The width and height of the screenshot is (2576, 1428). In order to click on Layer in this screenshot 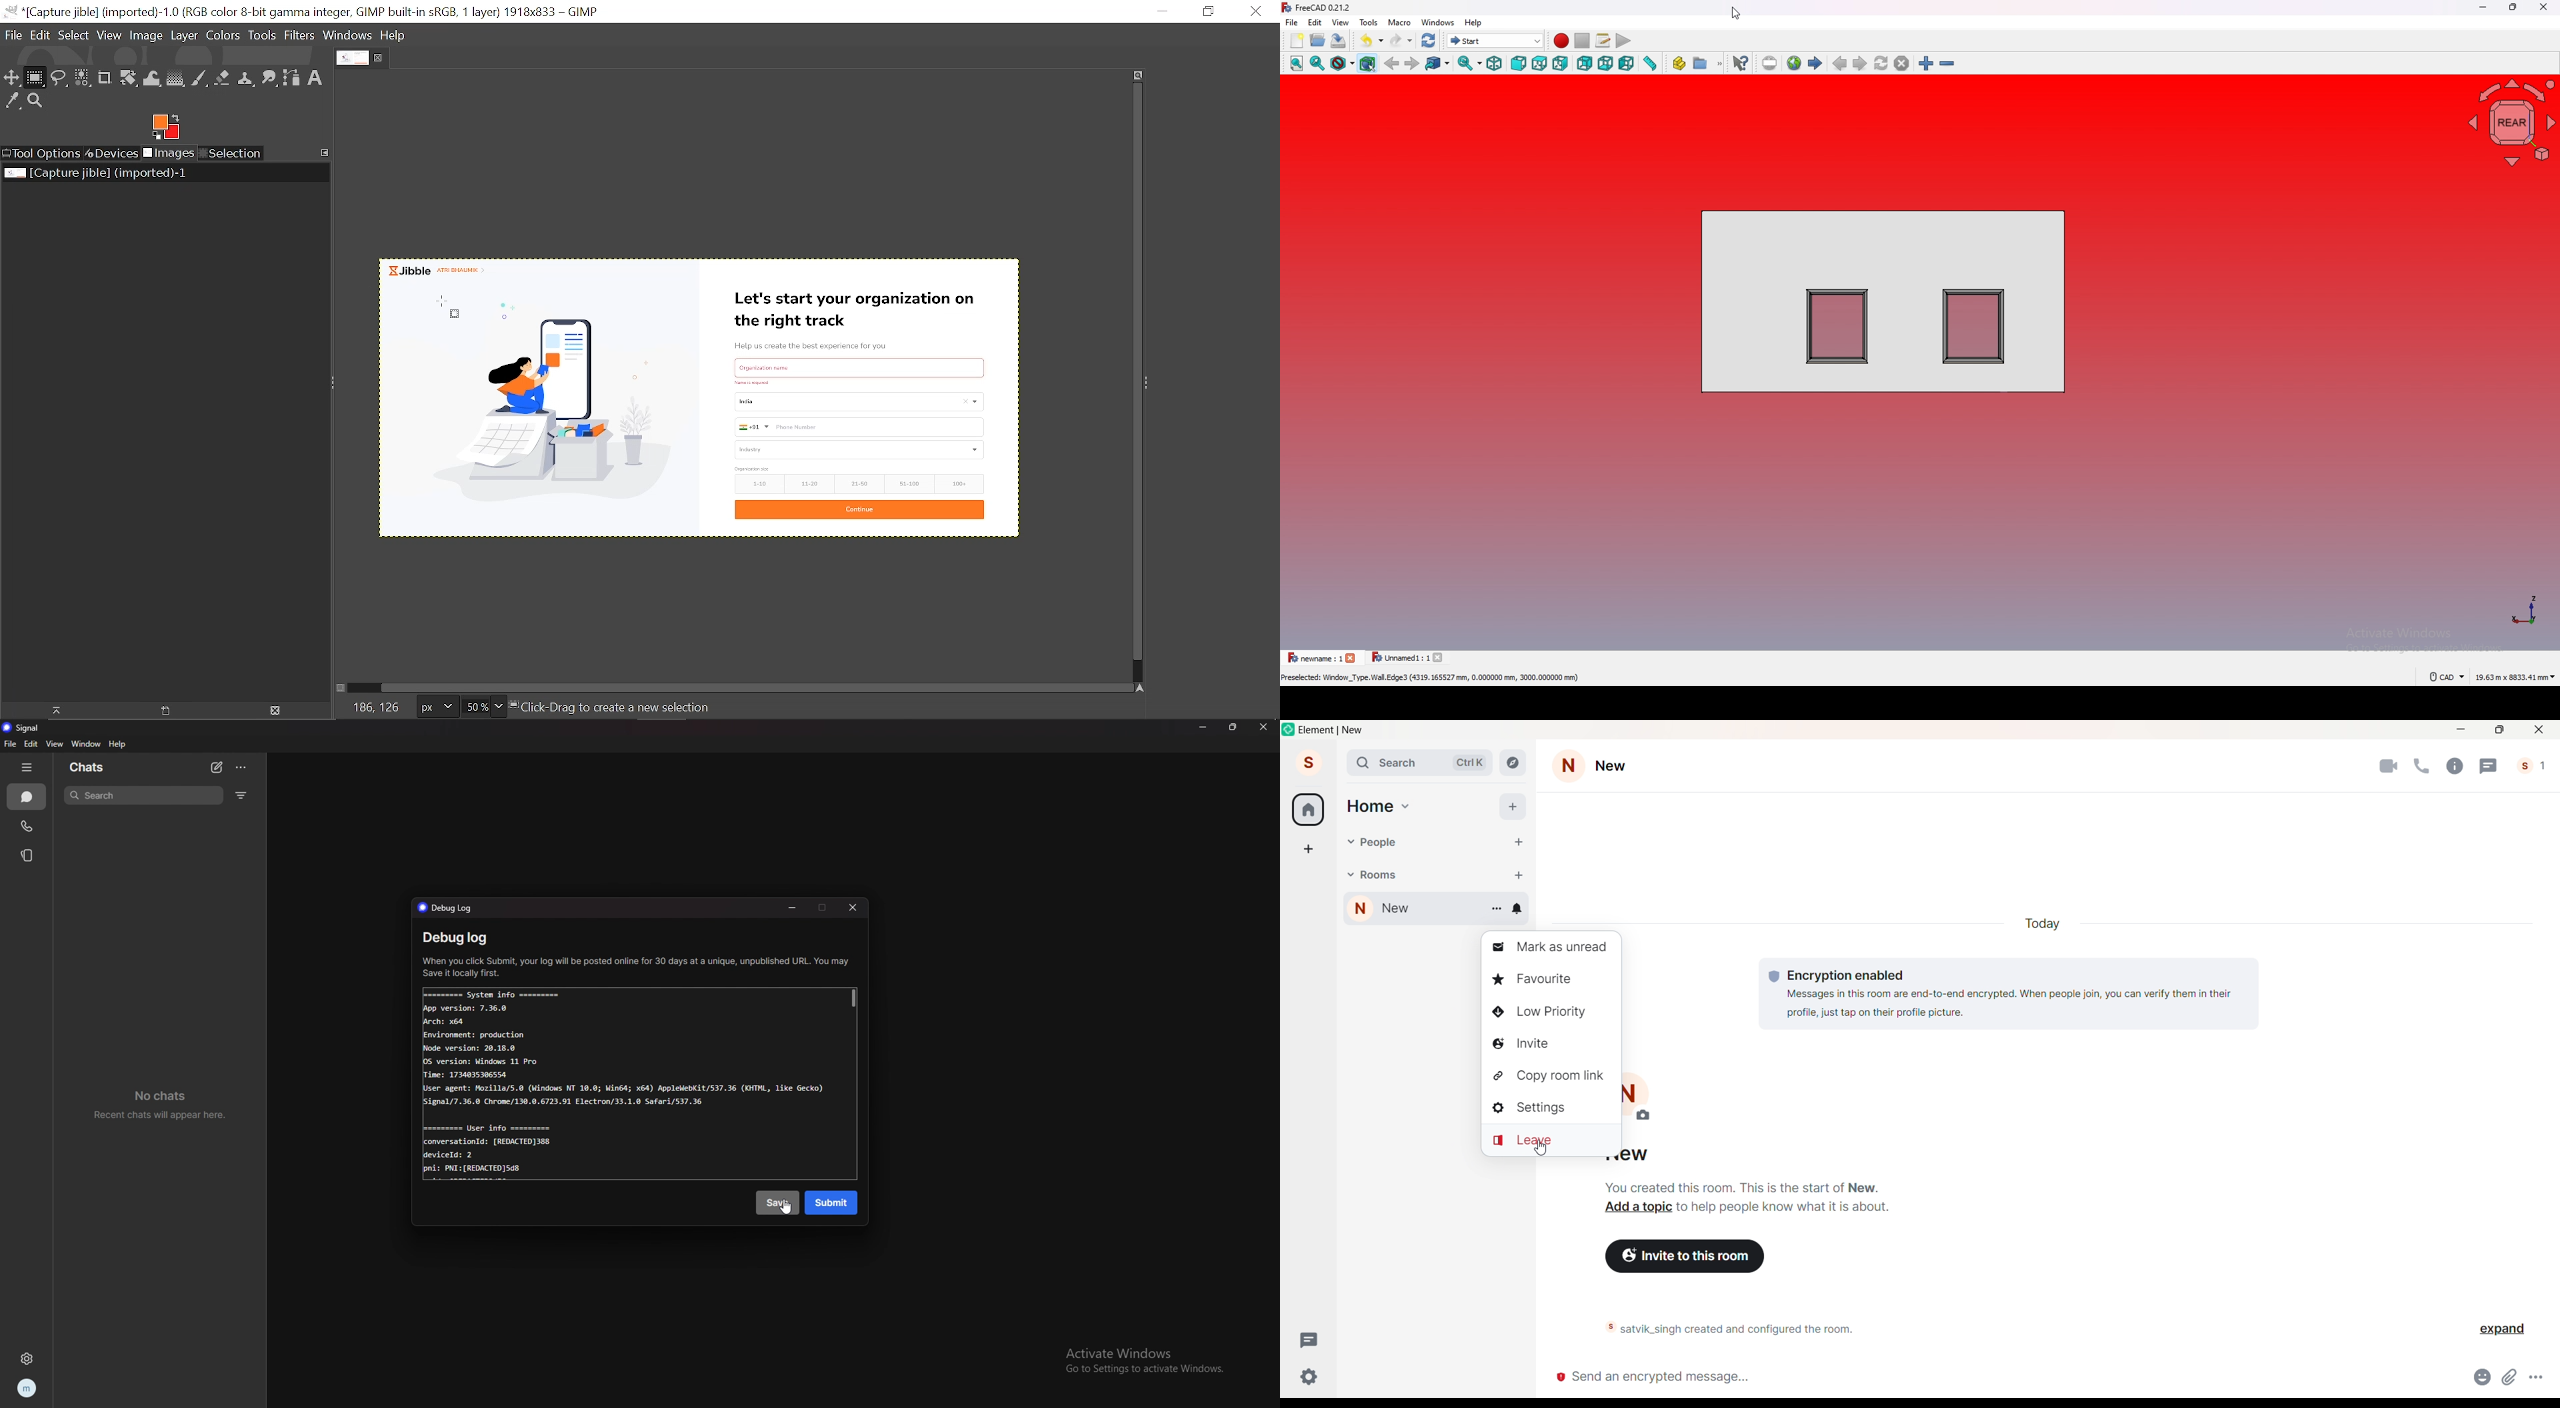, I will do `click(185, 36)`.